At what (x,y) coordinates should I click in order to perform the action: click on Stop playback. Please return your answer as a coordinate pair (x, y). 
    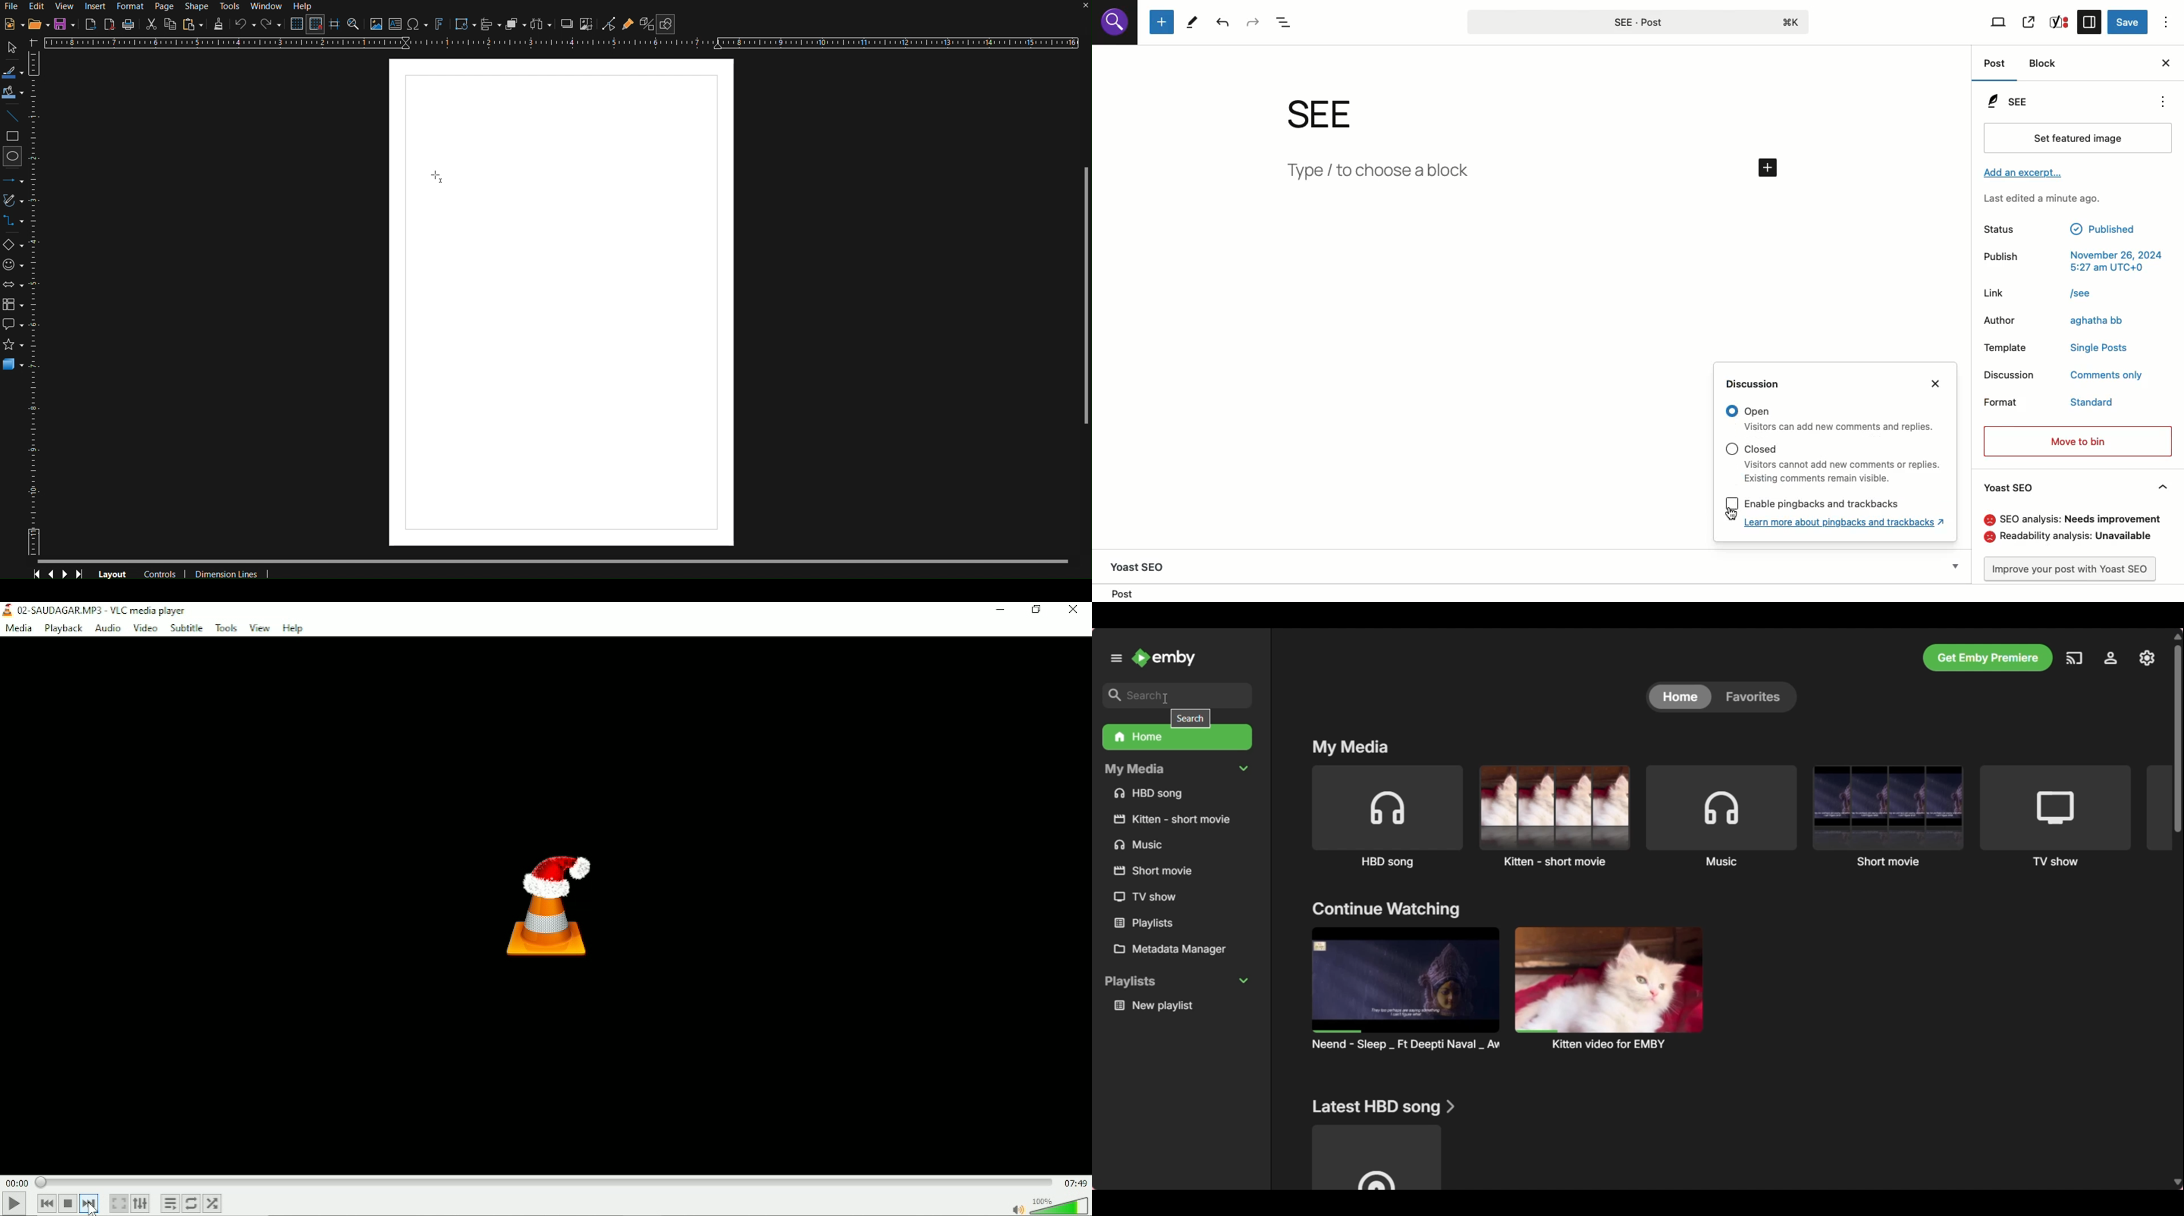
    Looking at the image, I should click on (68, 1205).